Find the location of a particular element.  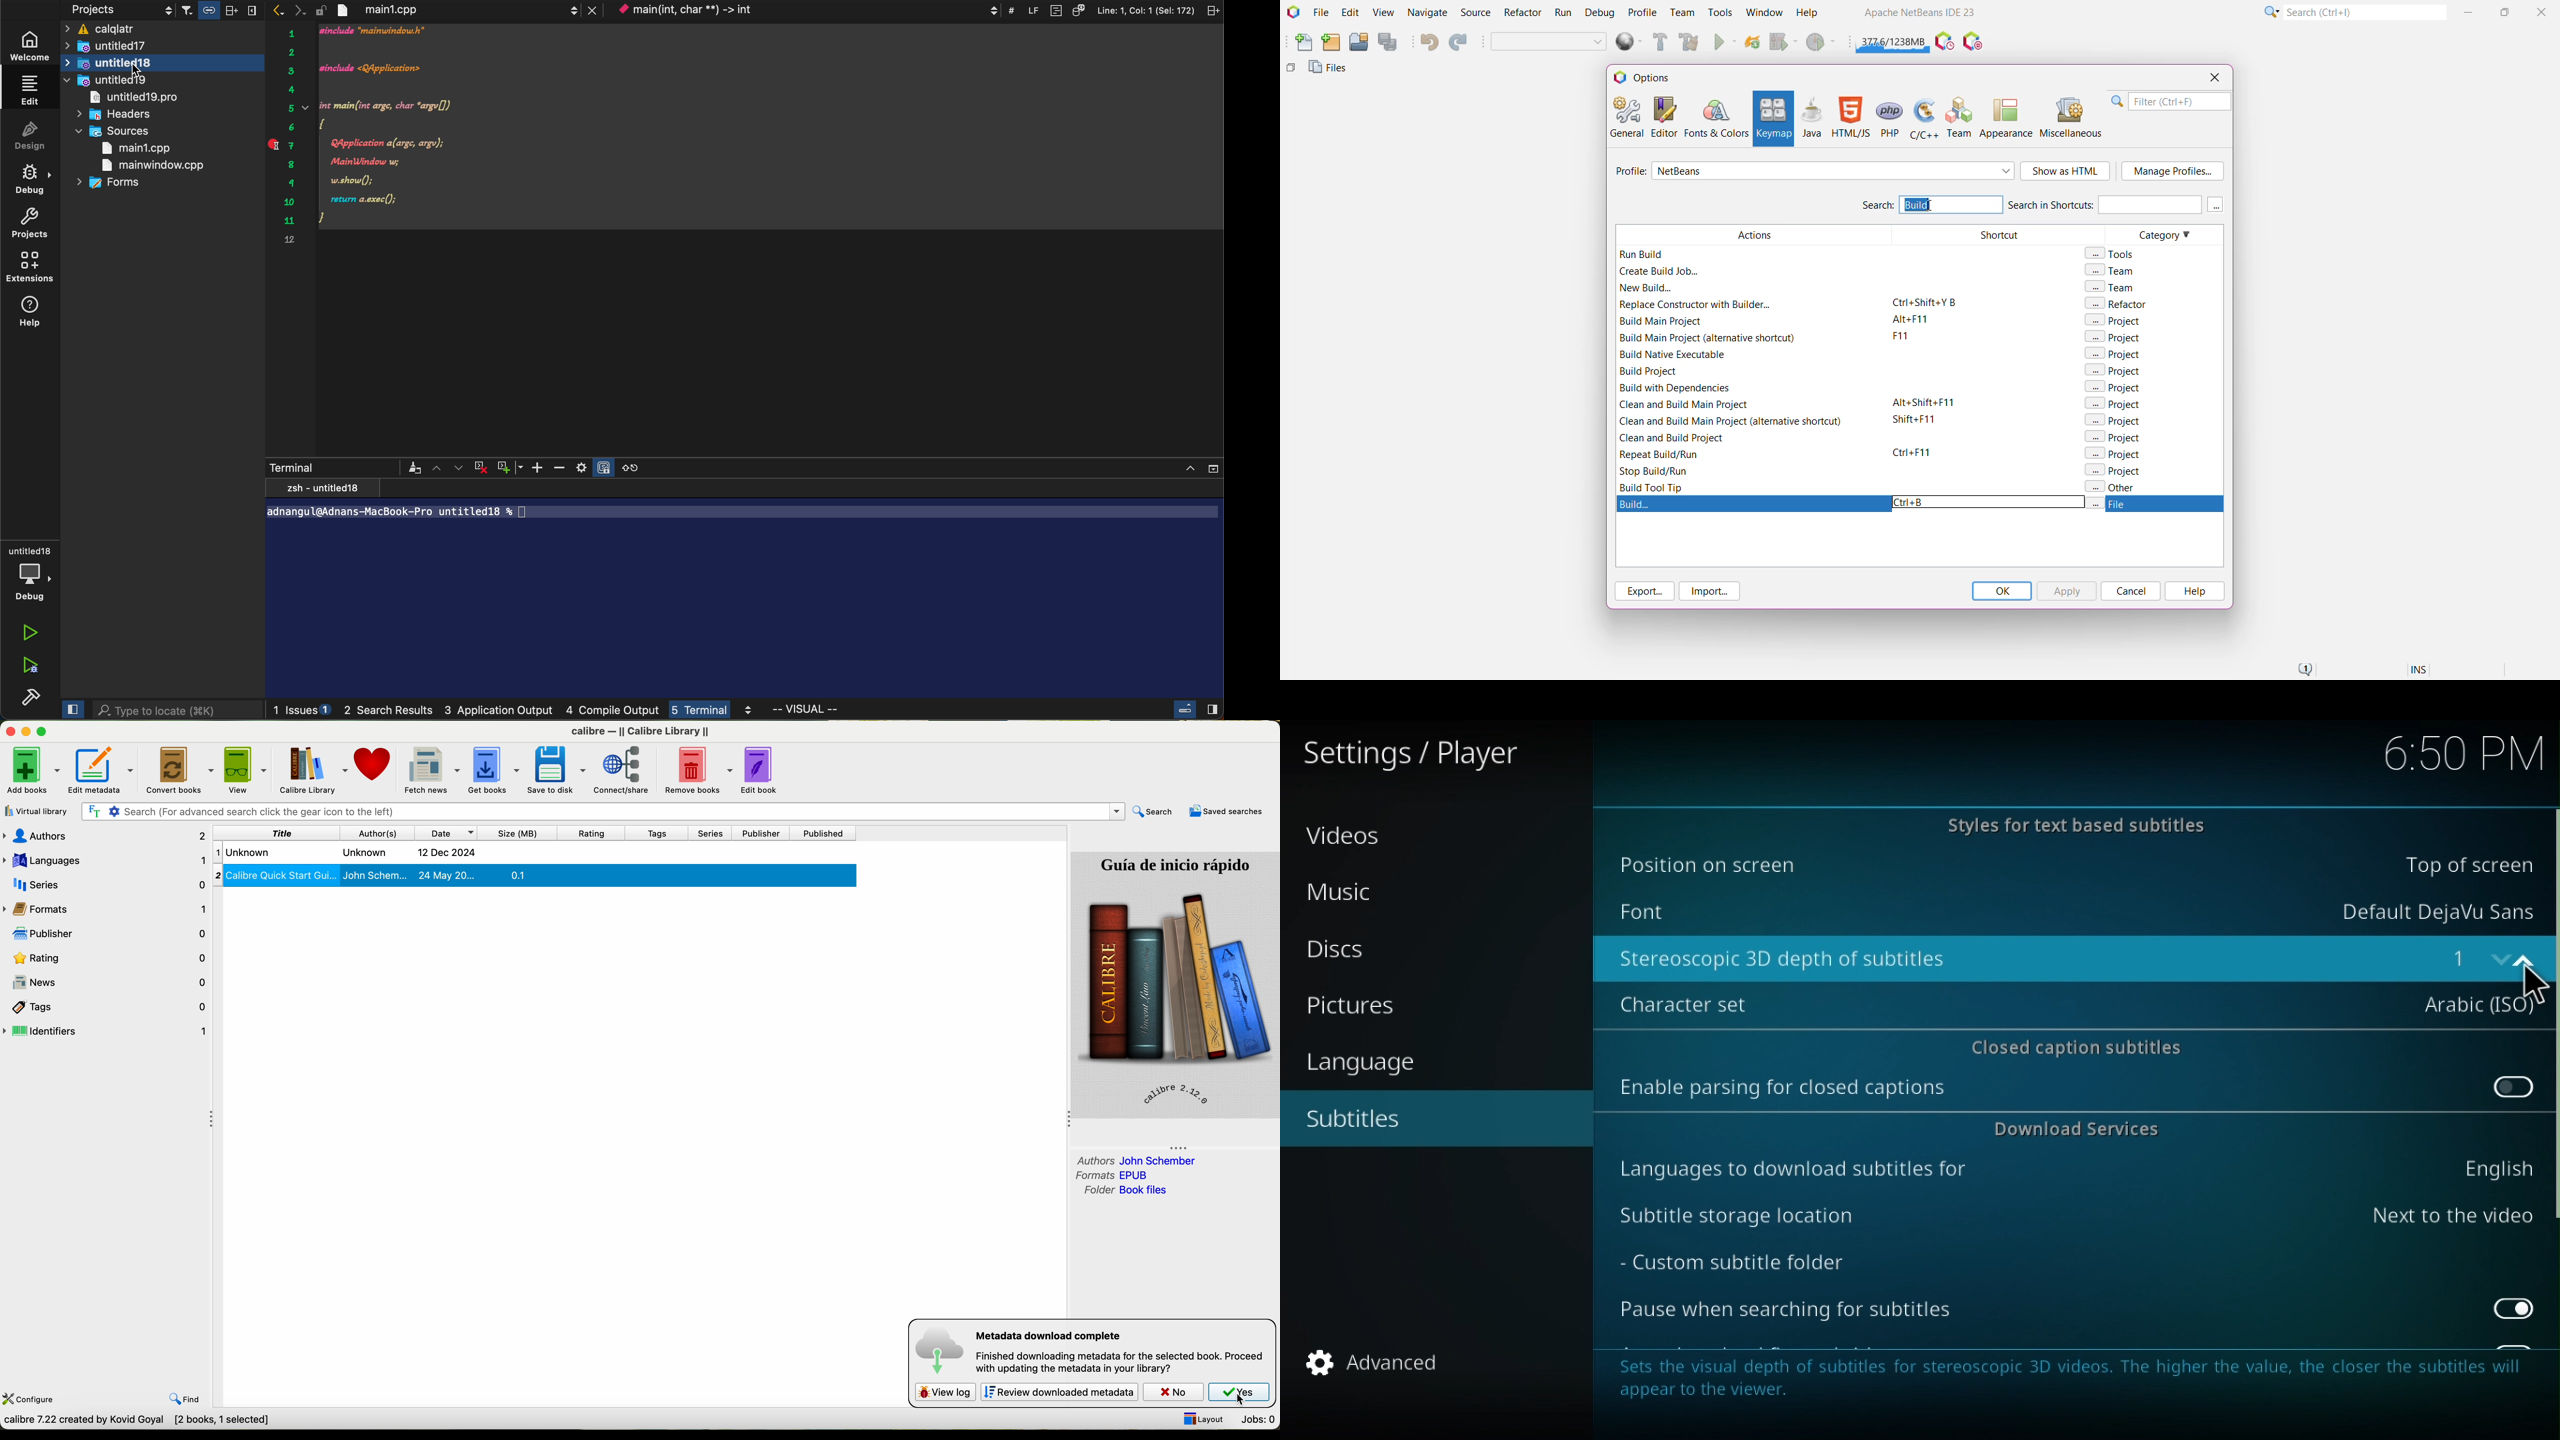

Note is located at coordinates (2075, 1382).